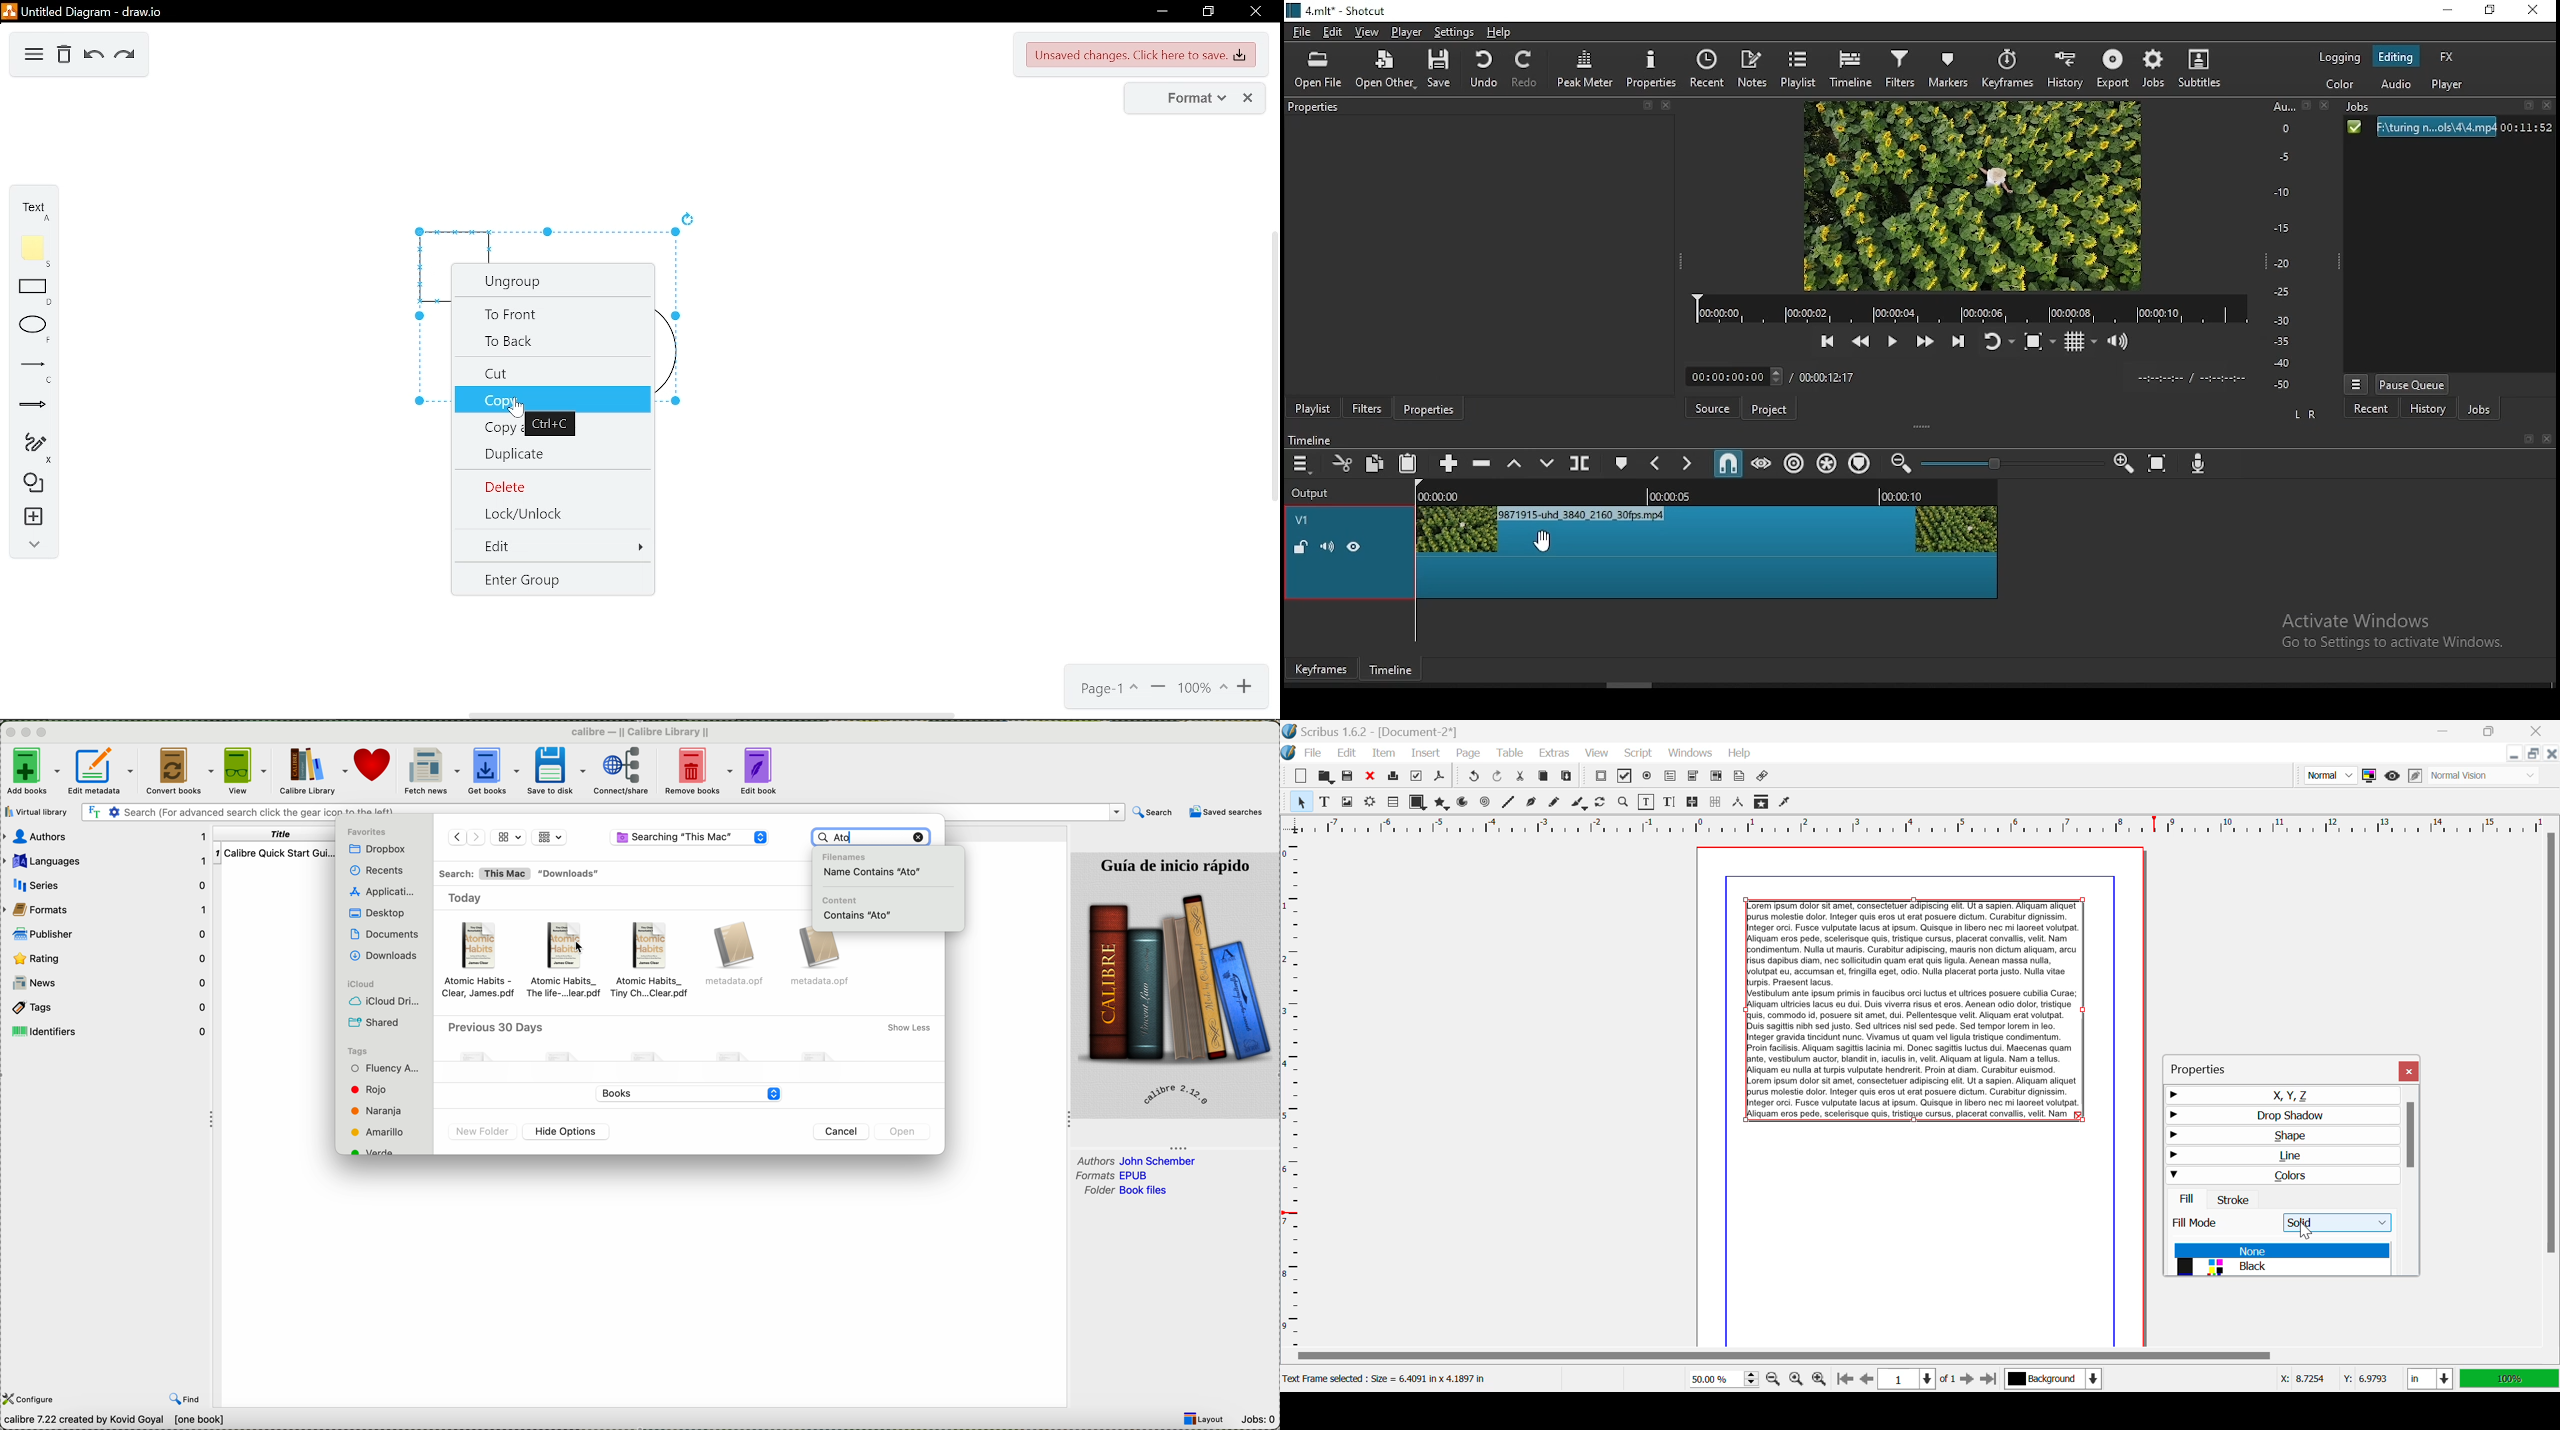  Describe the element at coordinates (1763, 801) in the screenshot. I see `Copy Item Properties` at that location.